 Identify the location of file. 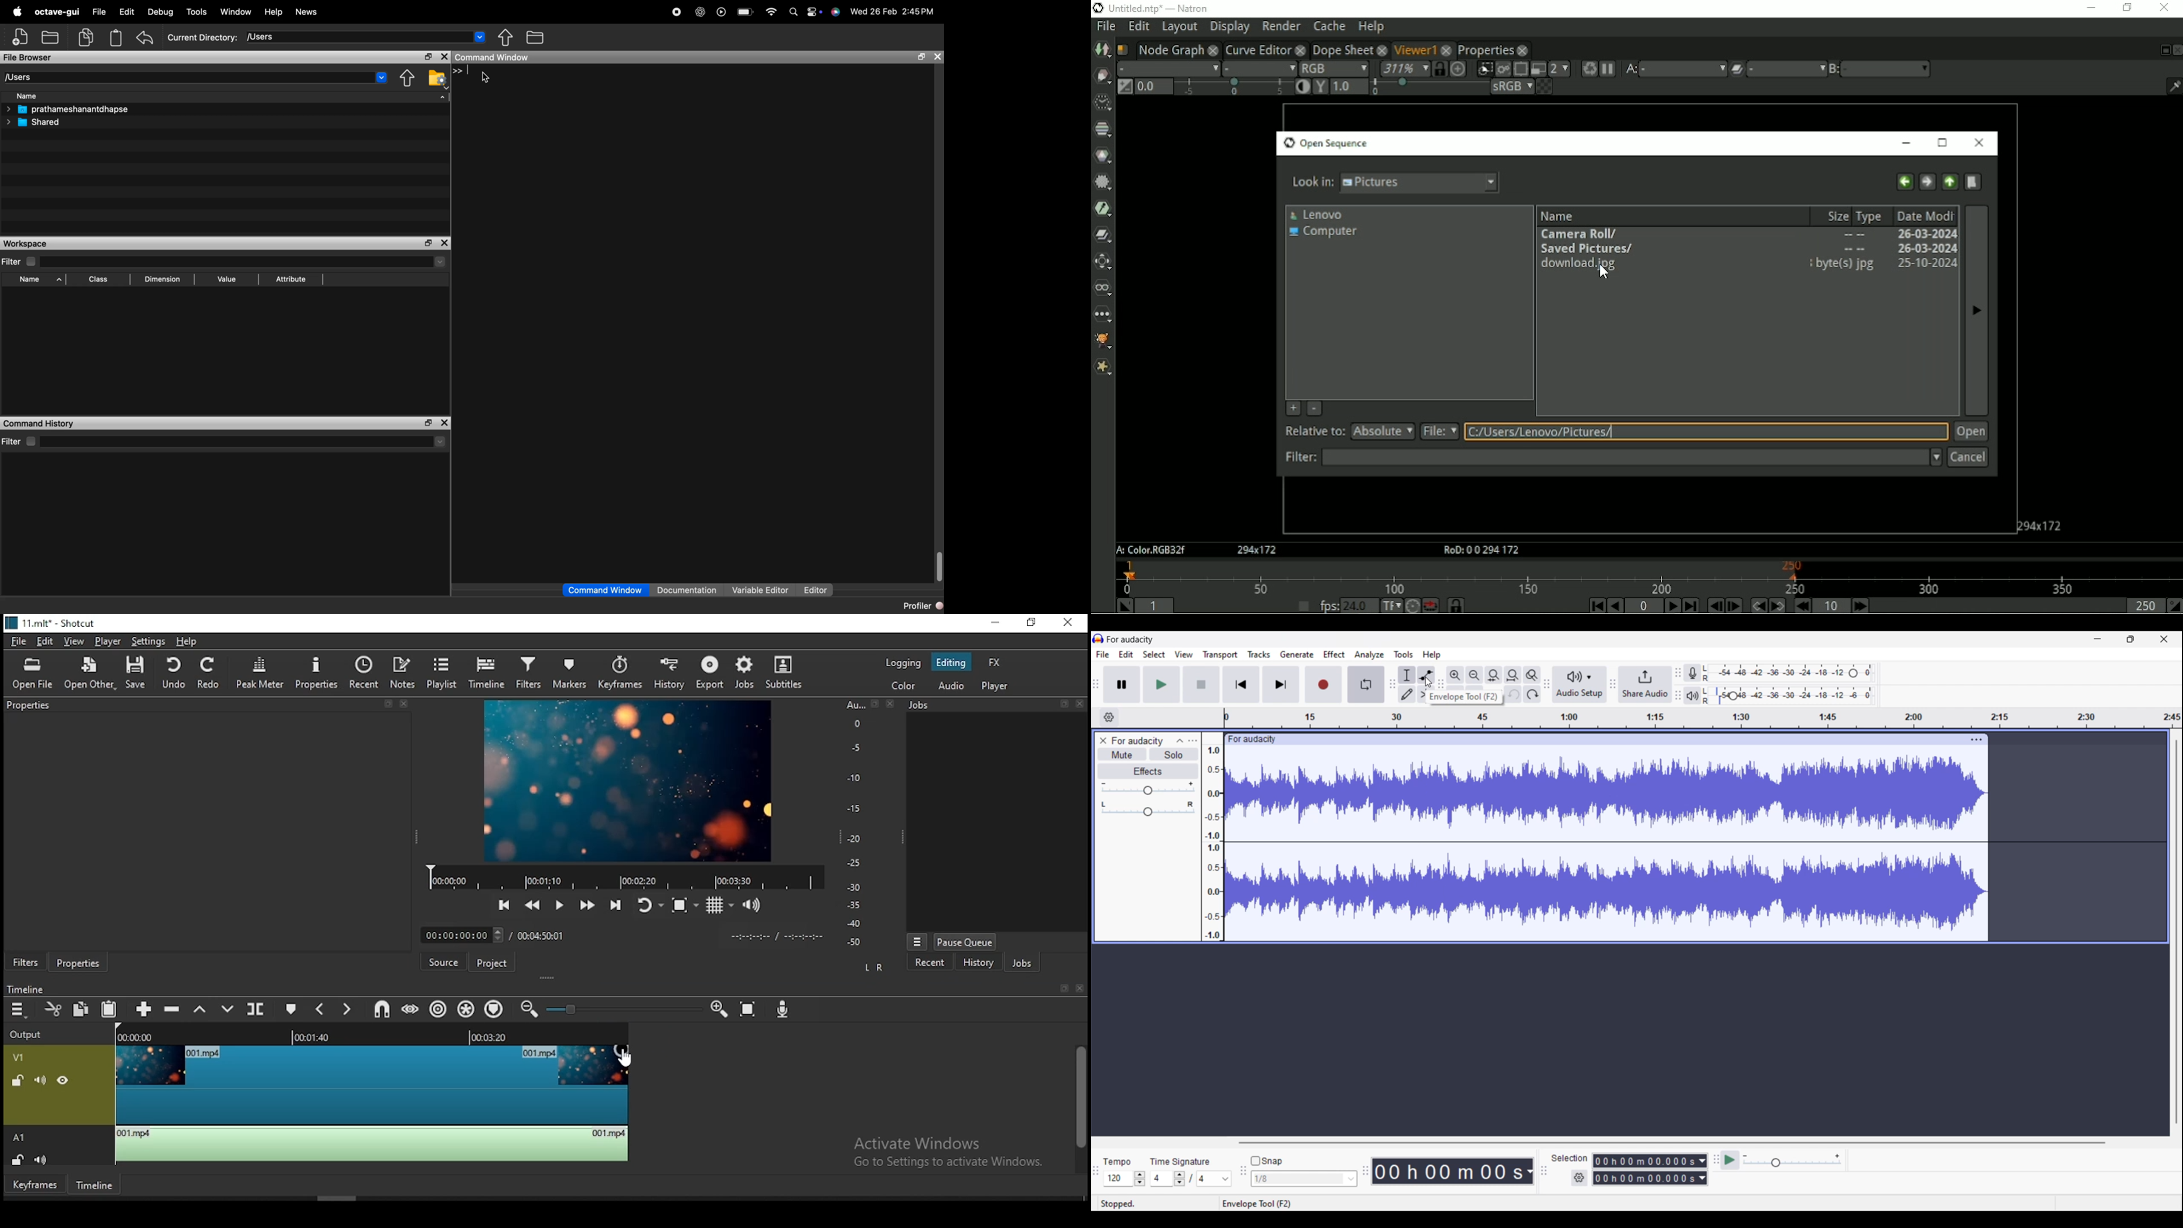
(17, 640).